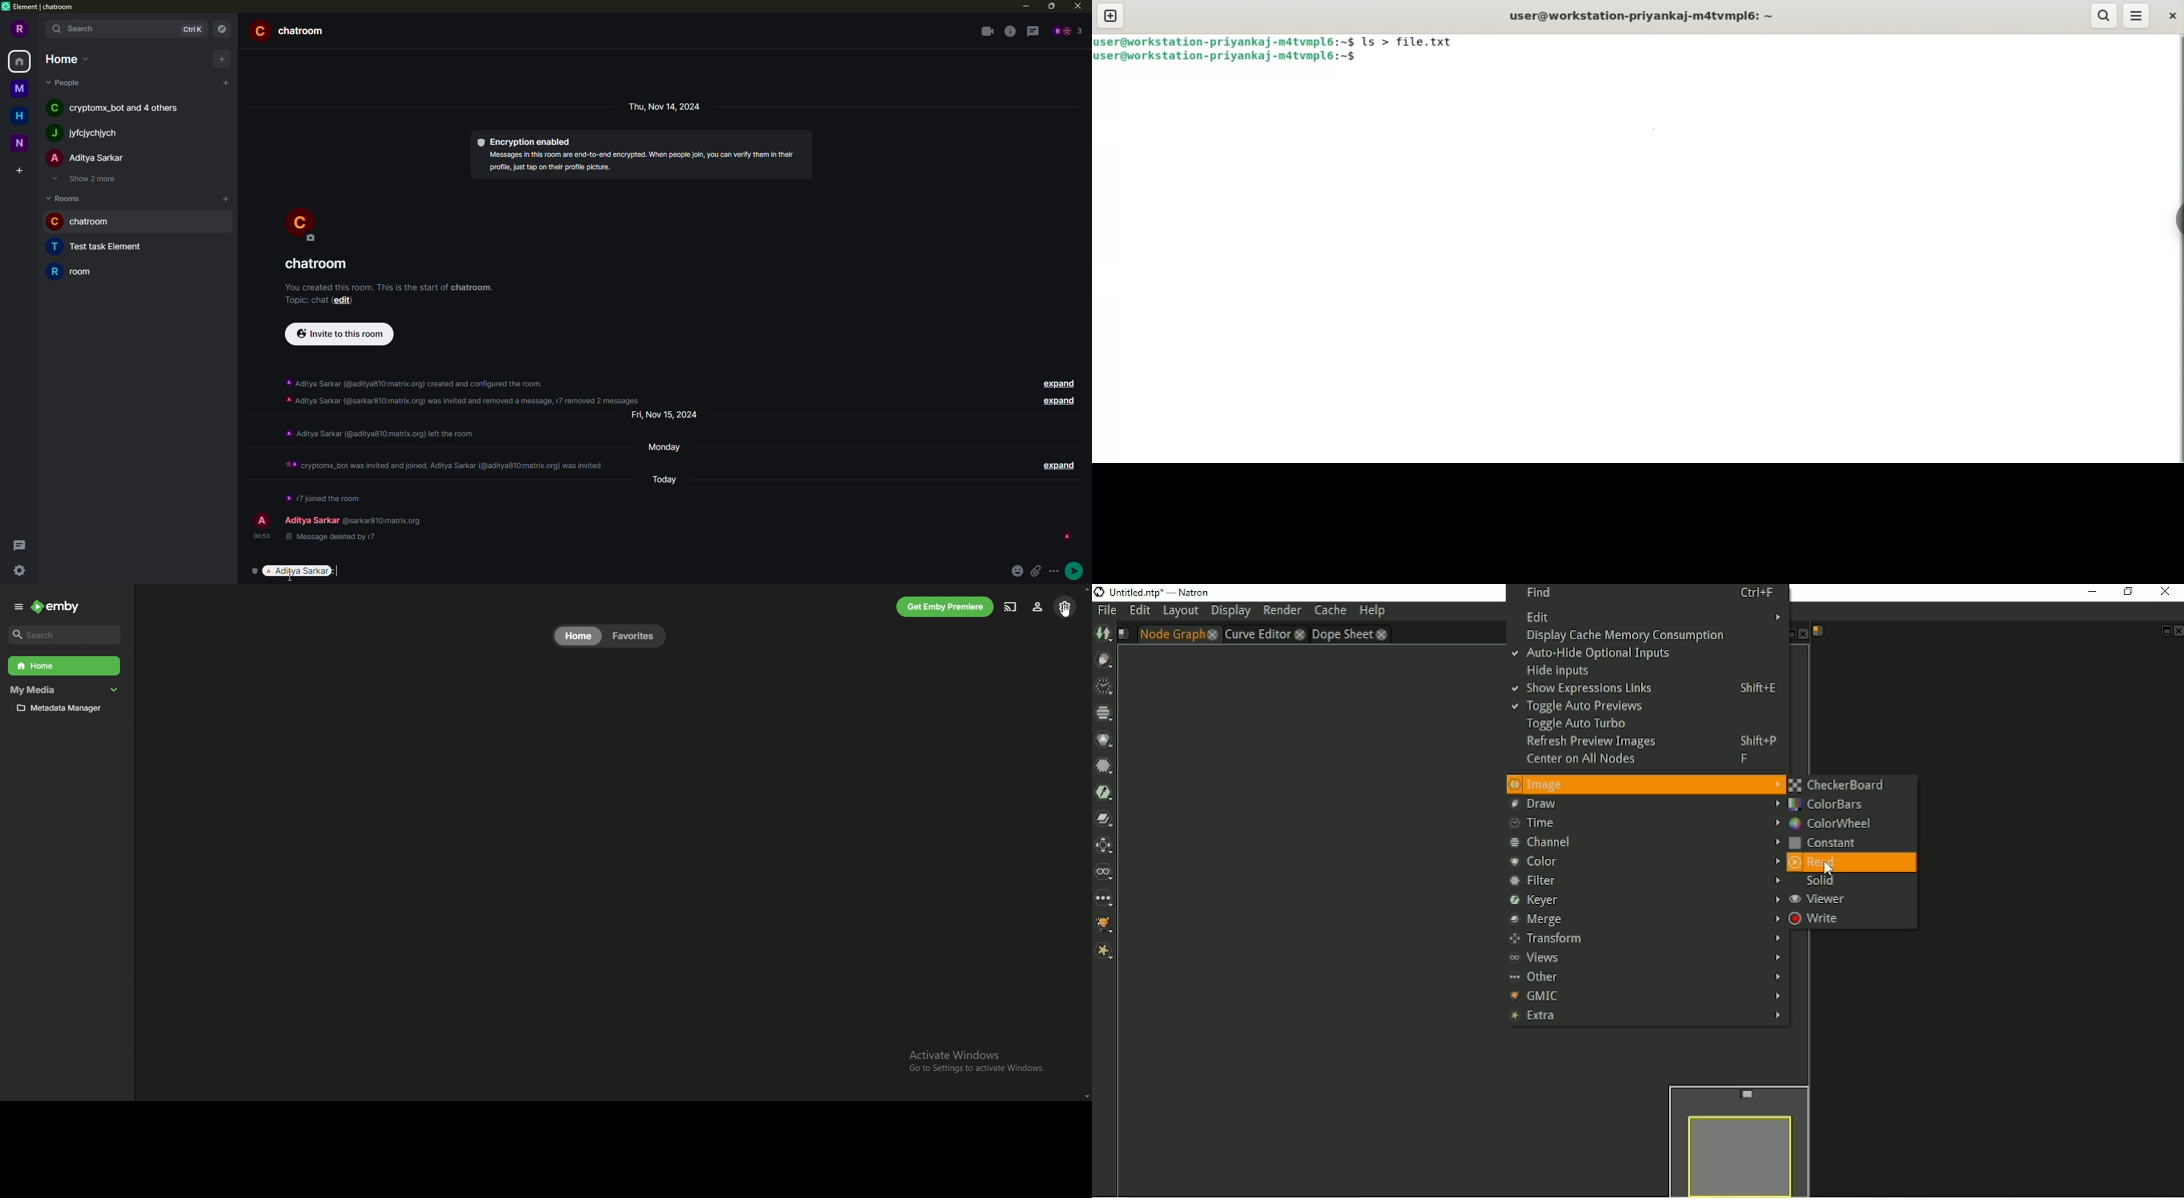 The image size is (2184, 1204). Describe the element at coordinates (190, 29) in the screenshot. I see `ctrlK` at that location.